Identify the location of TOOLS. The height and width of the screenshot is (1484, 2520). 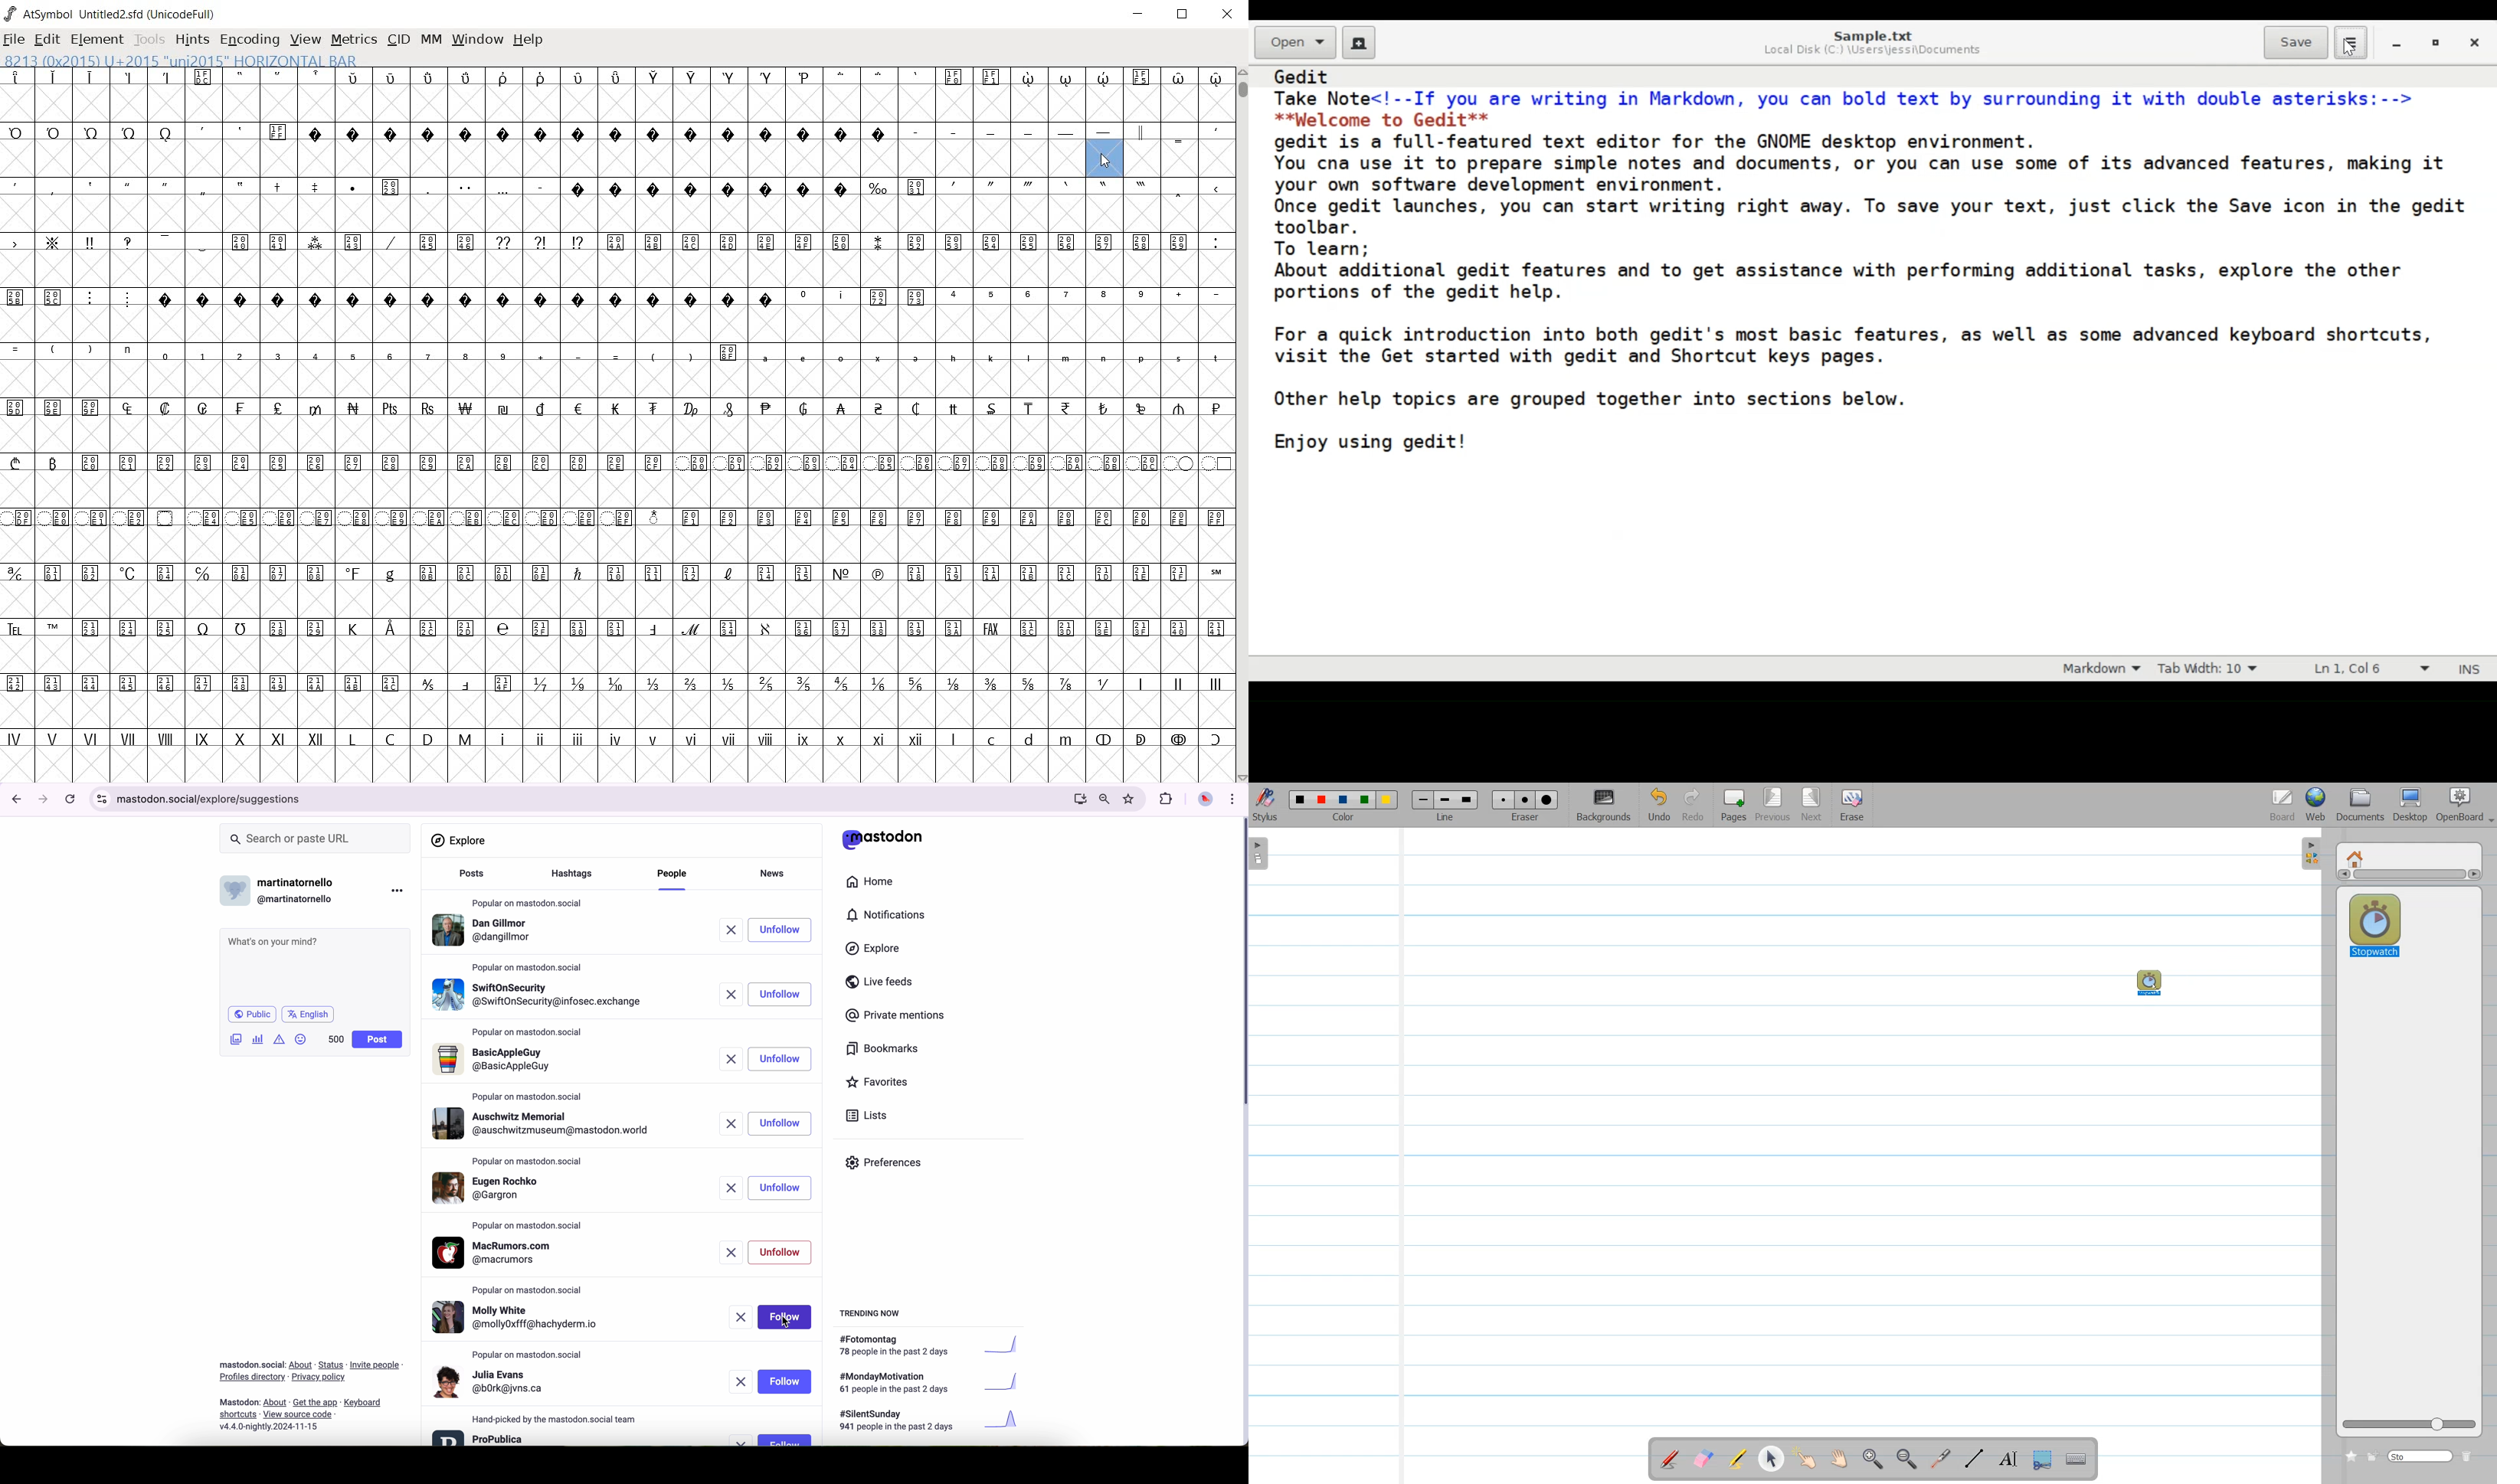
(152, 41).